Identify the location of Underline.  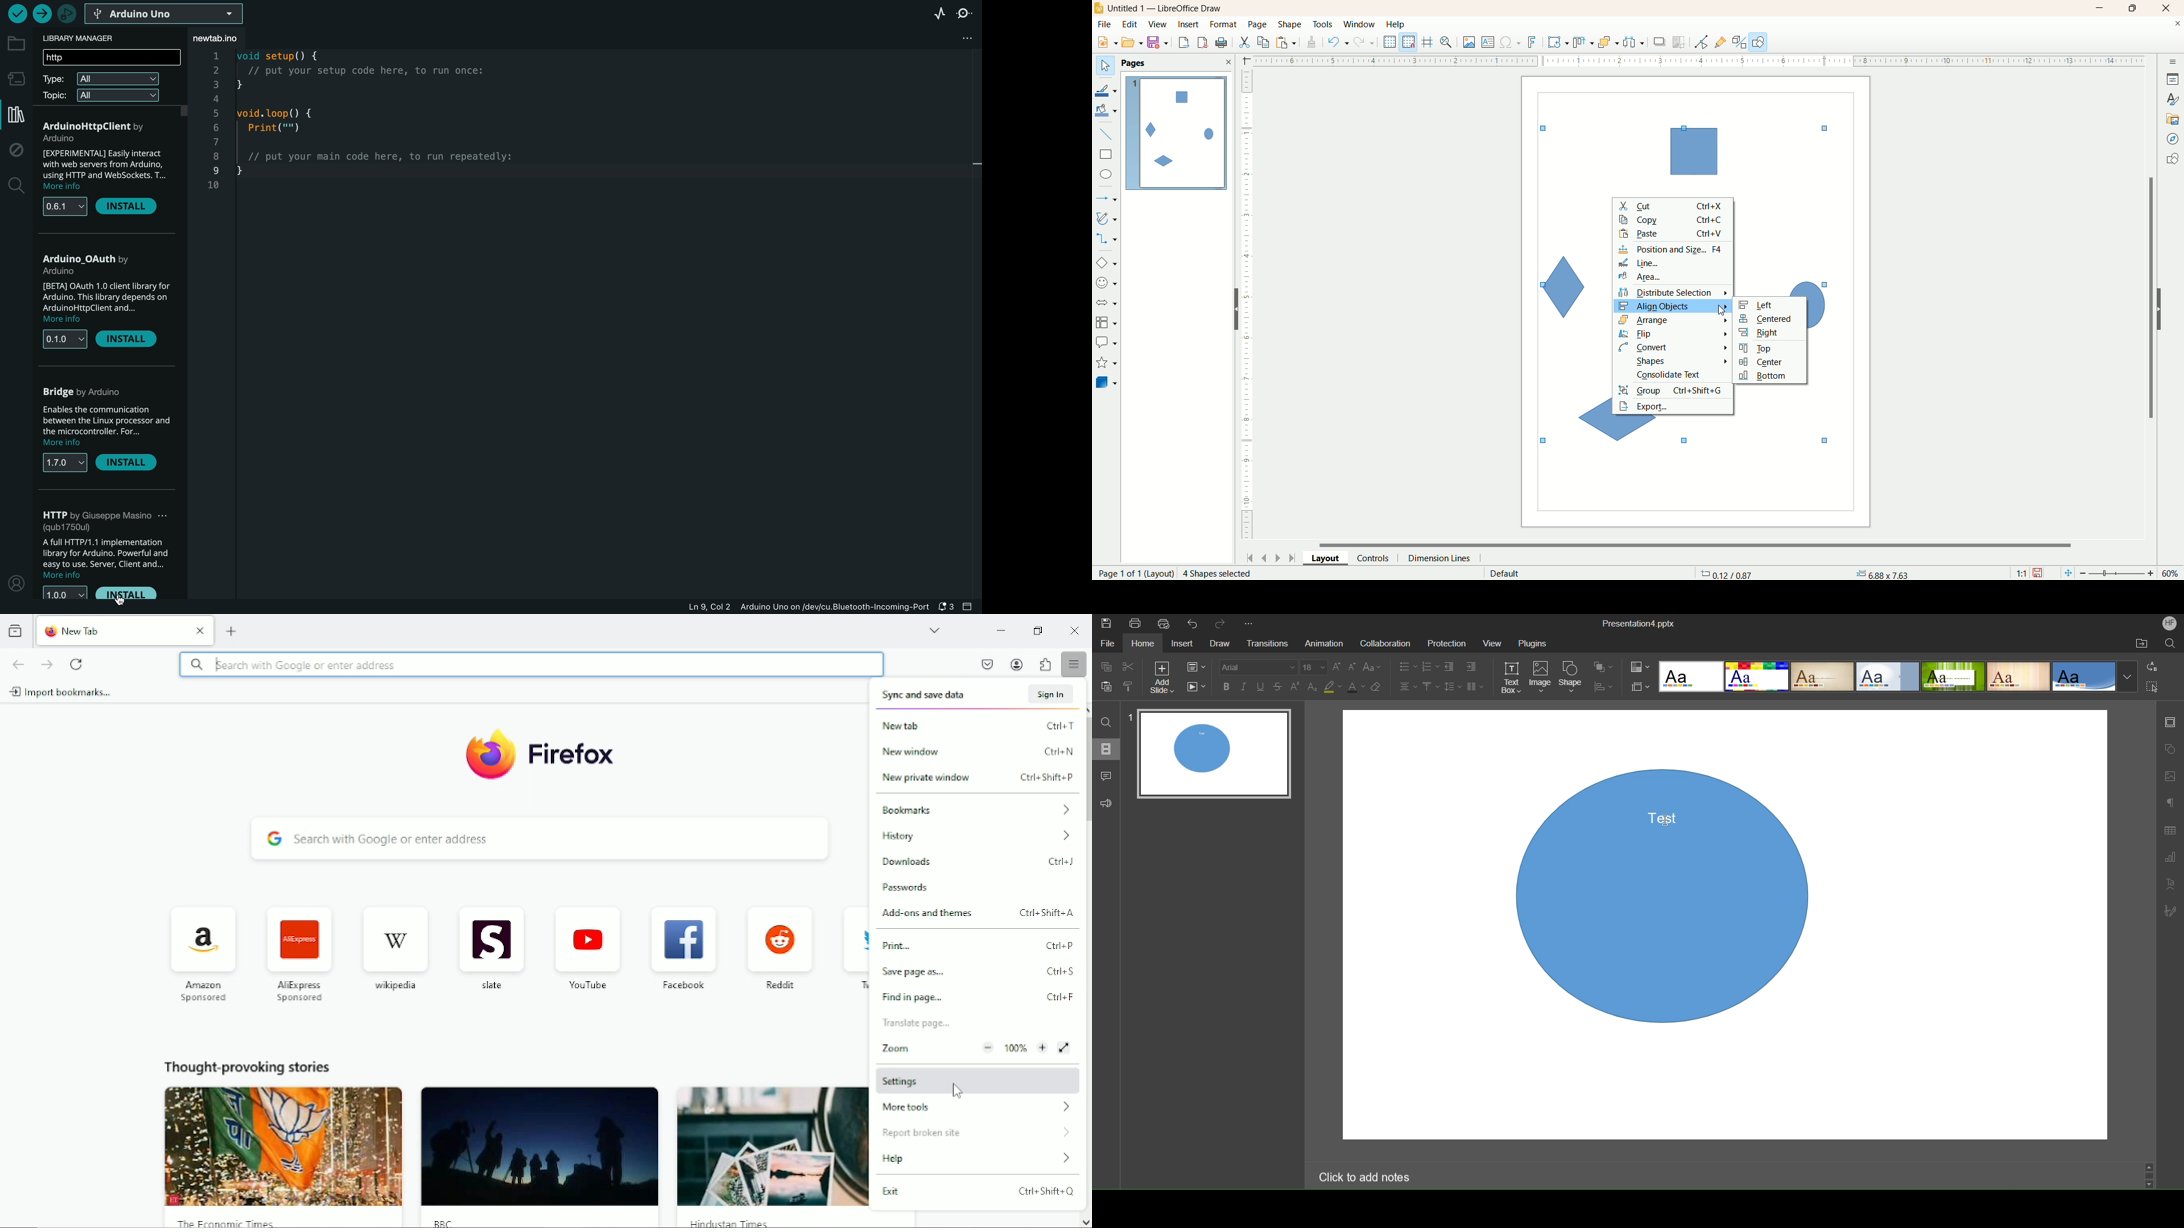
(1263, 689).